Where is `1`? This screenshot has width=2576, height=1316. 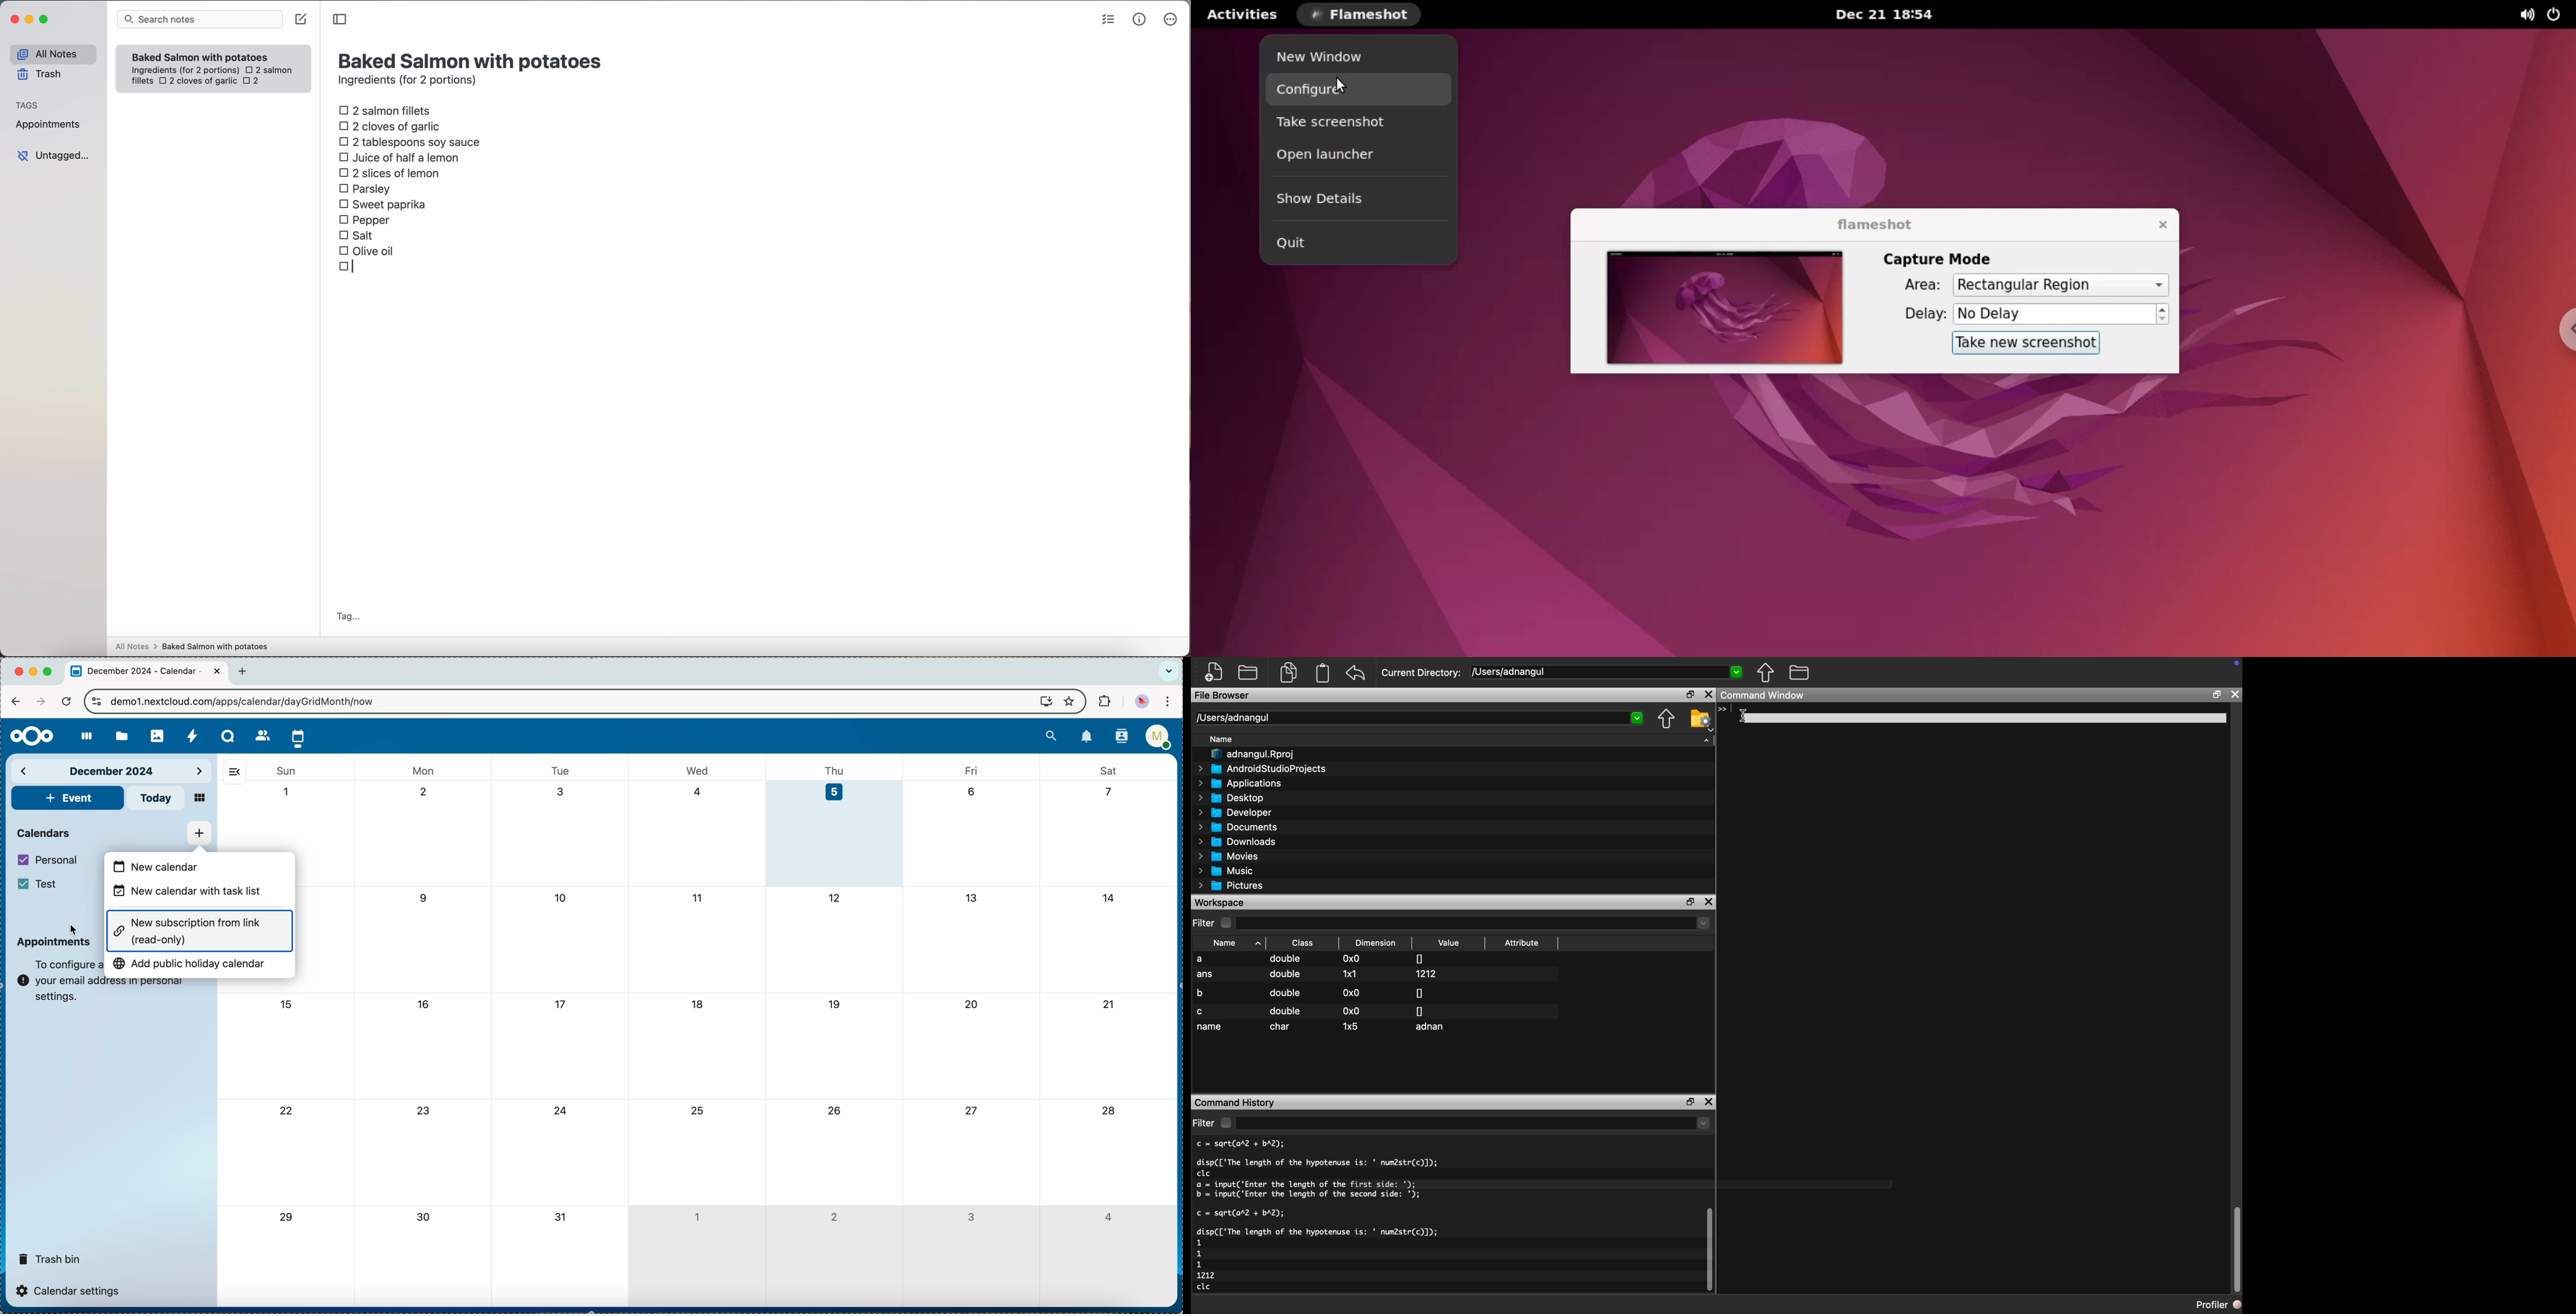
1 is located at coordinates (697, 1214).